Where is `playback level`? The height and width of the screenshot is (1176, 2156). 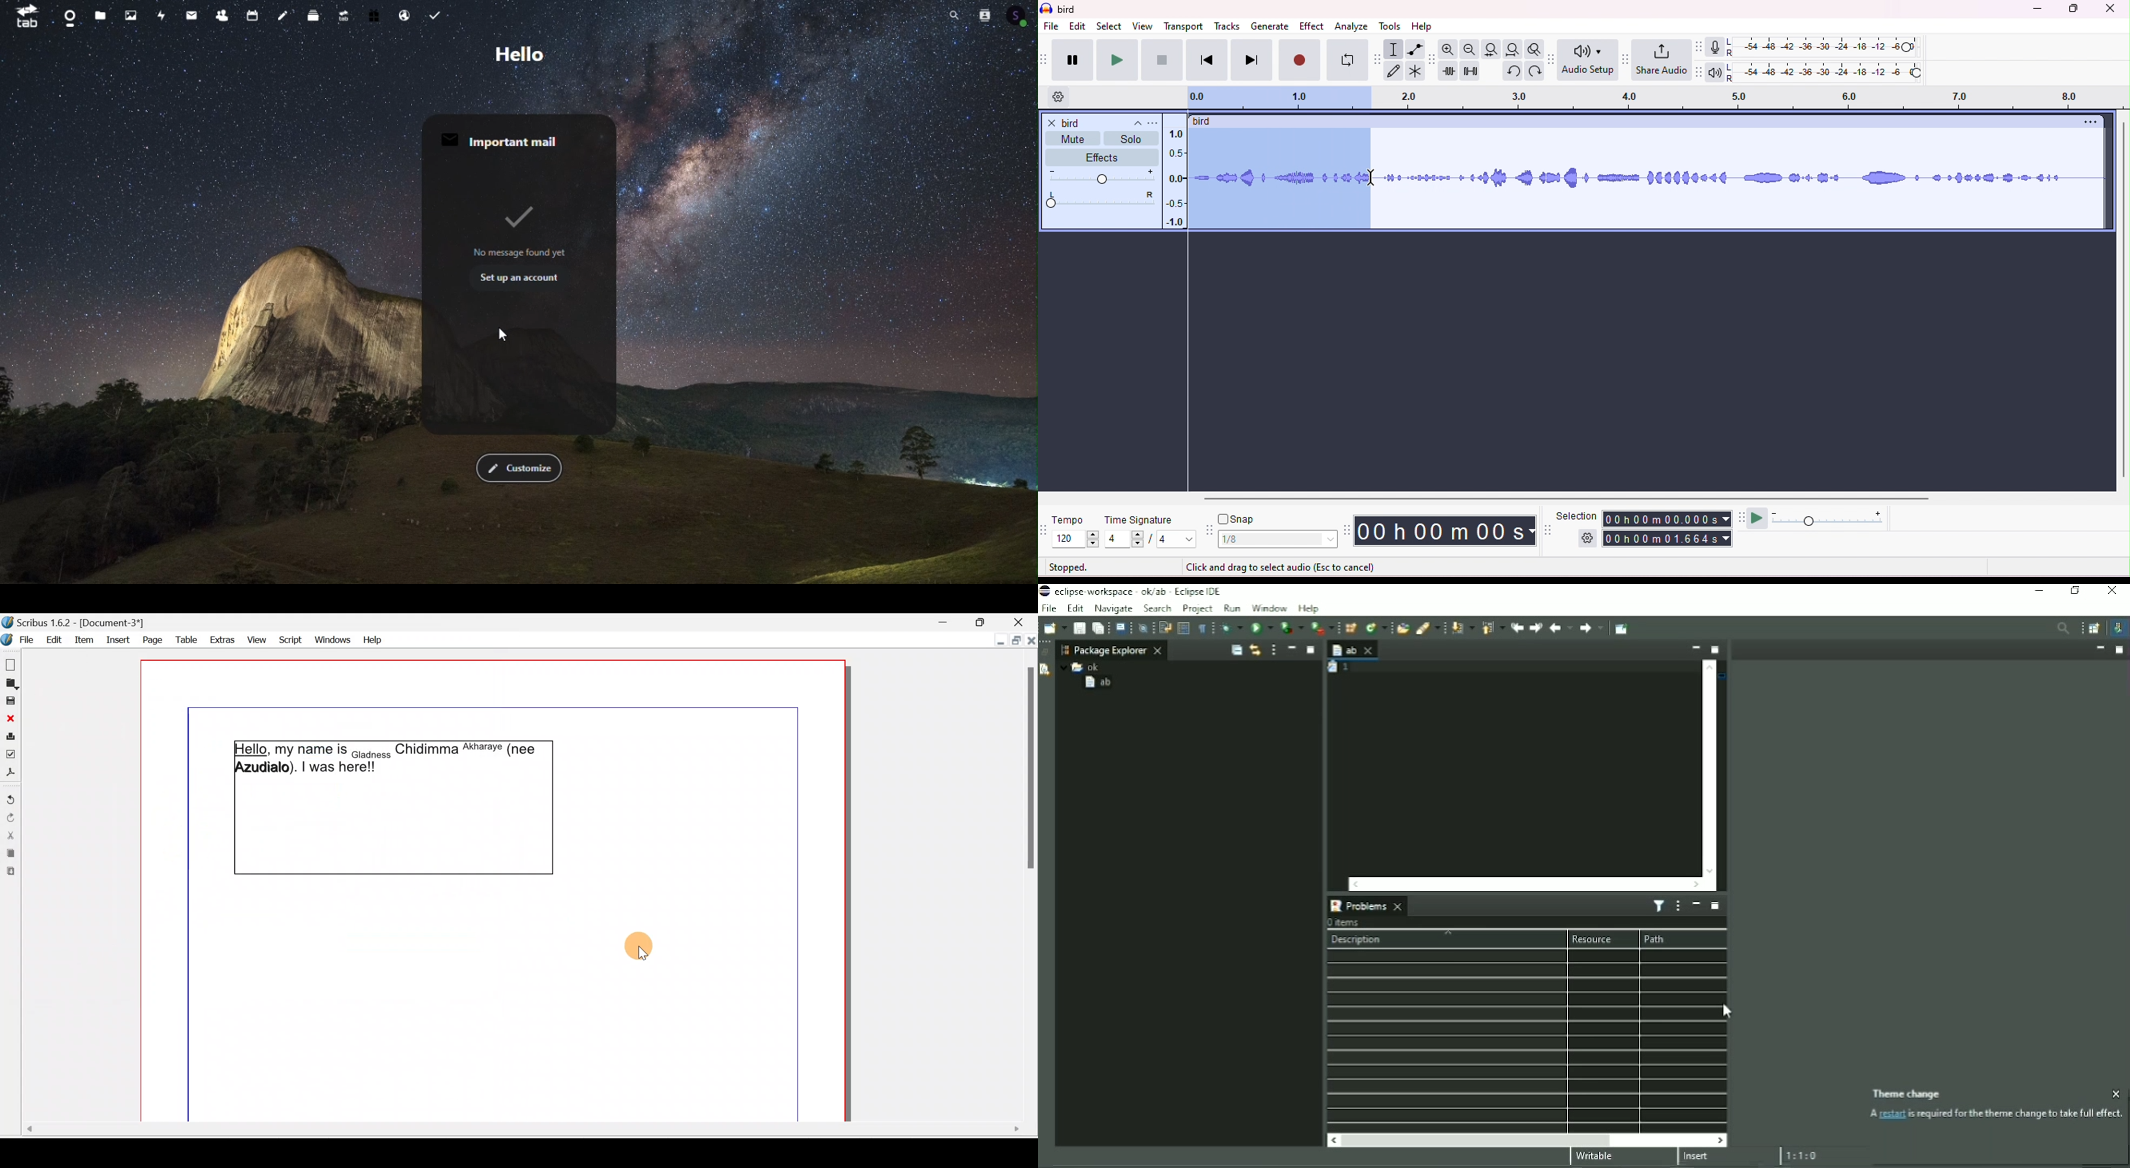
playback level is located at coordinates (1835, 72).